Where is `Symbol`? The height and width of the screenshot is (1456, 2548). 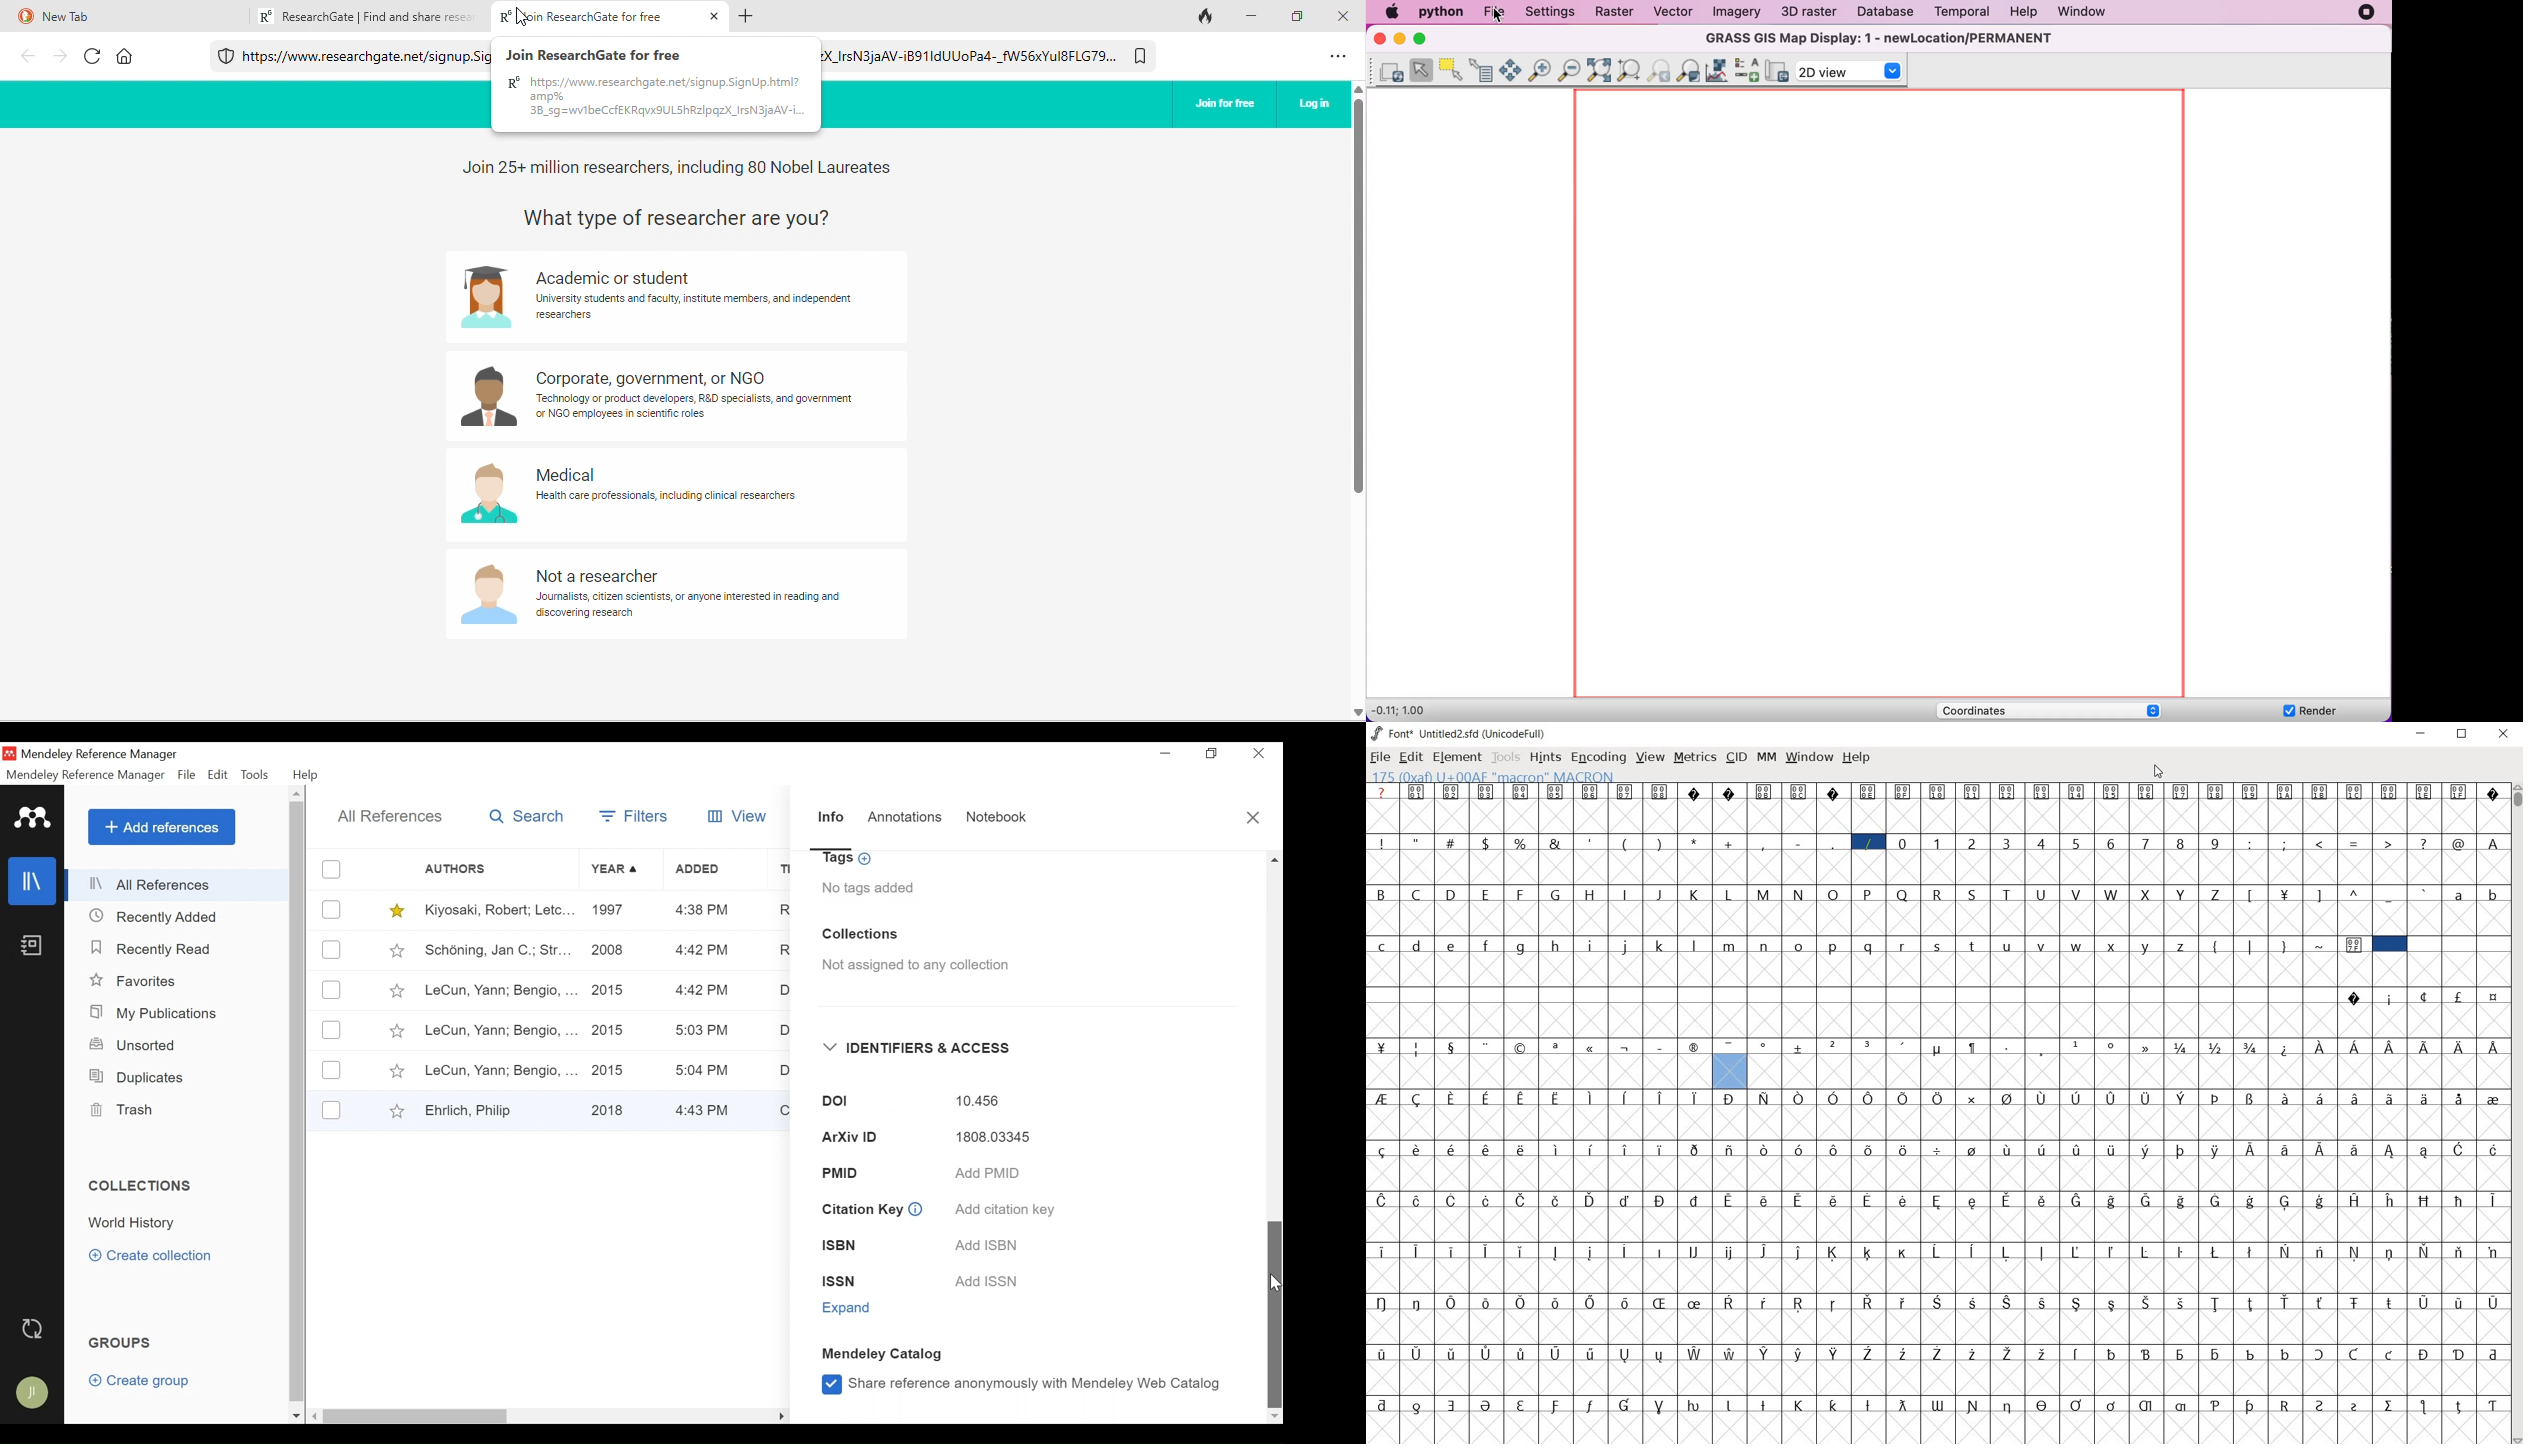
Symbol is located at coordinates (2218, 1201).